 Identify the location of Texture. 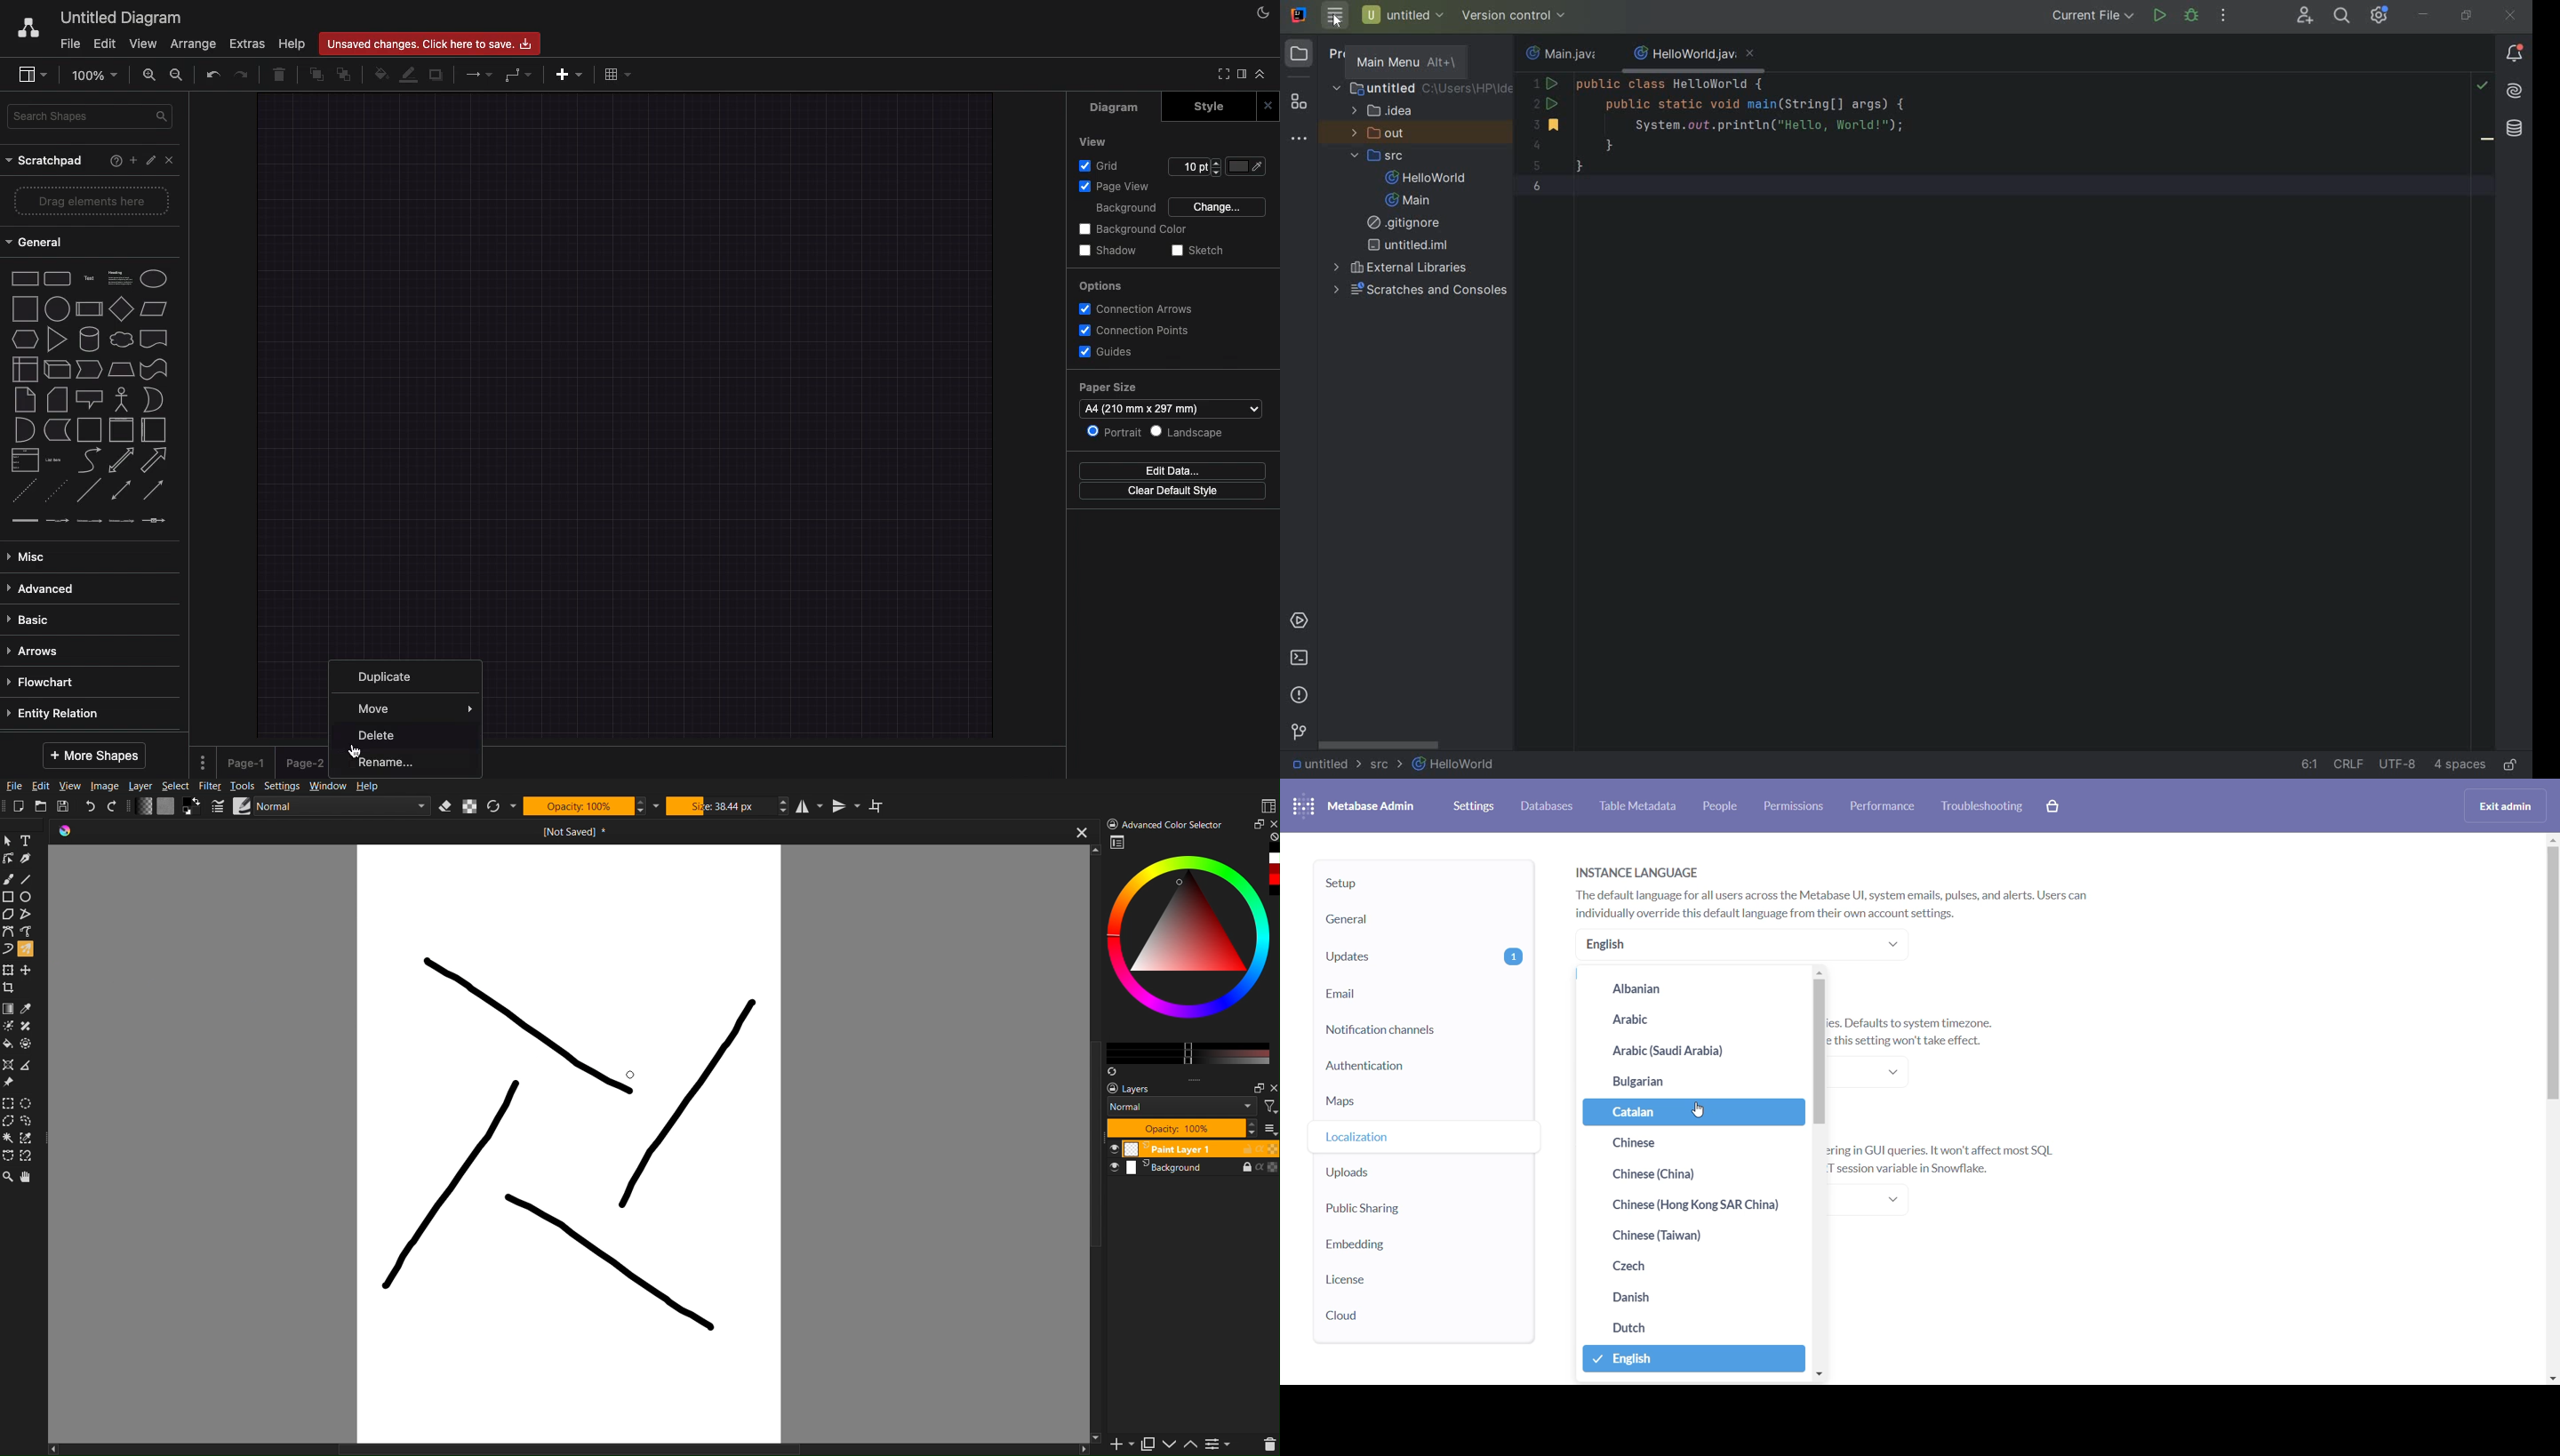
(166, 807).